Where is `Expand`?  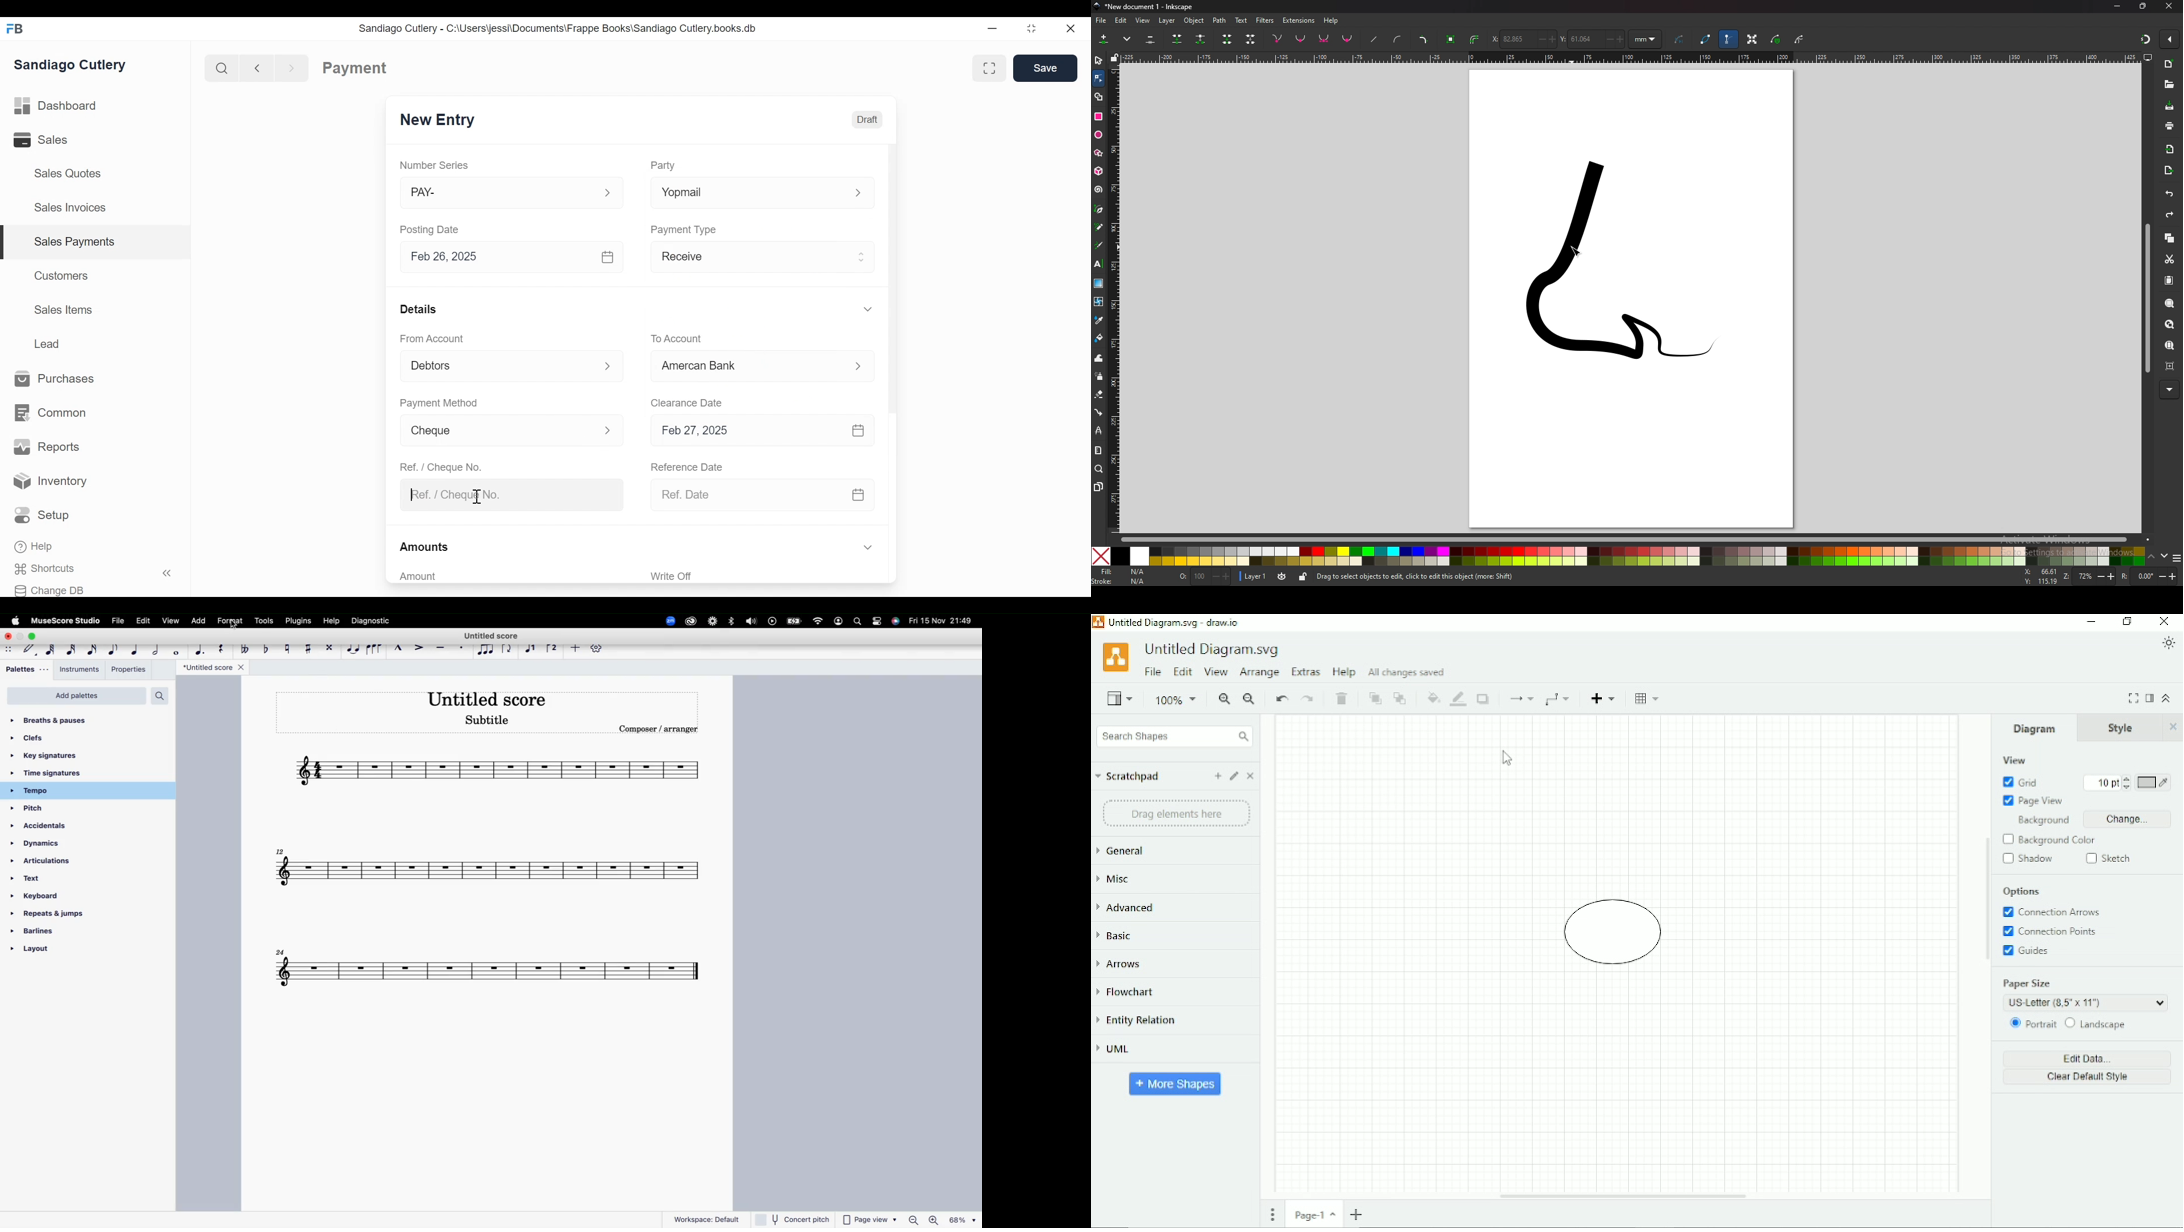
Expand is located at coordinates (861, 367).